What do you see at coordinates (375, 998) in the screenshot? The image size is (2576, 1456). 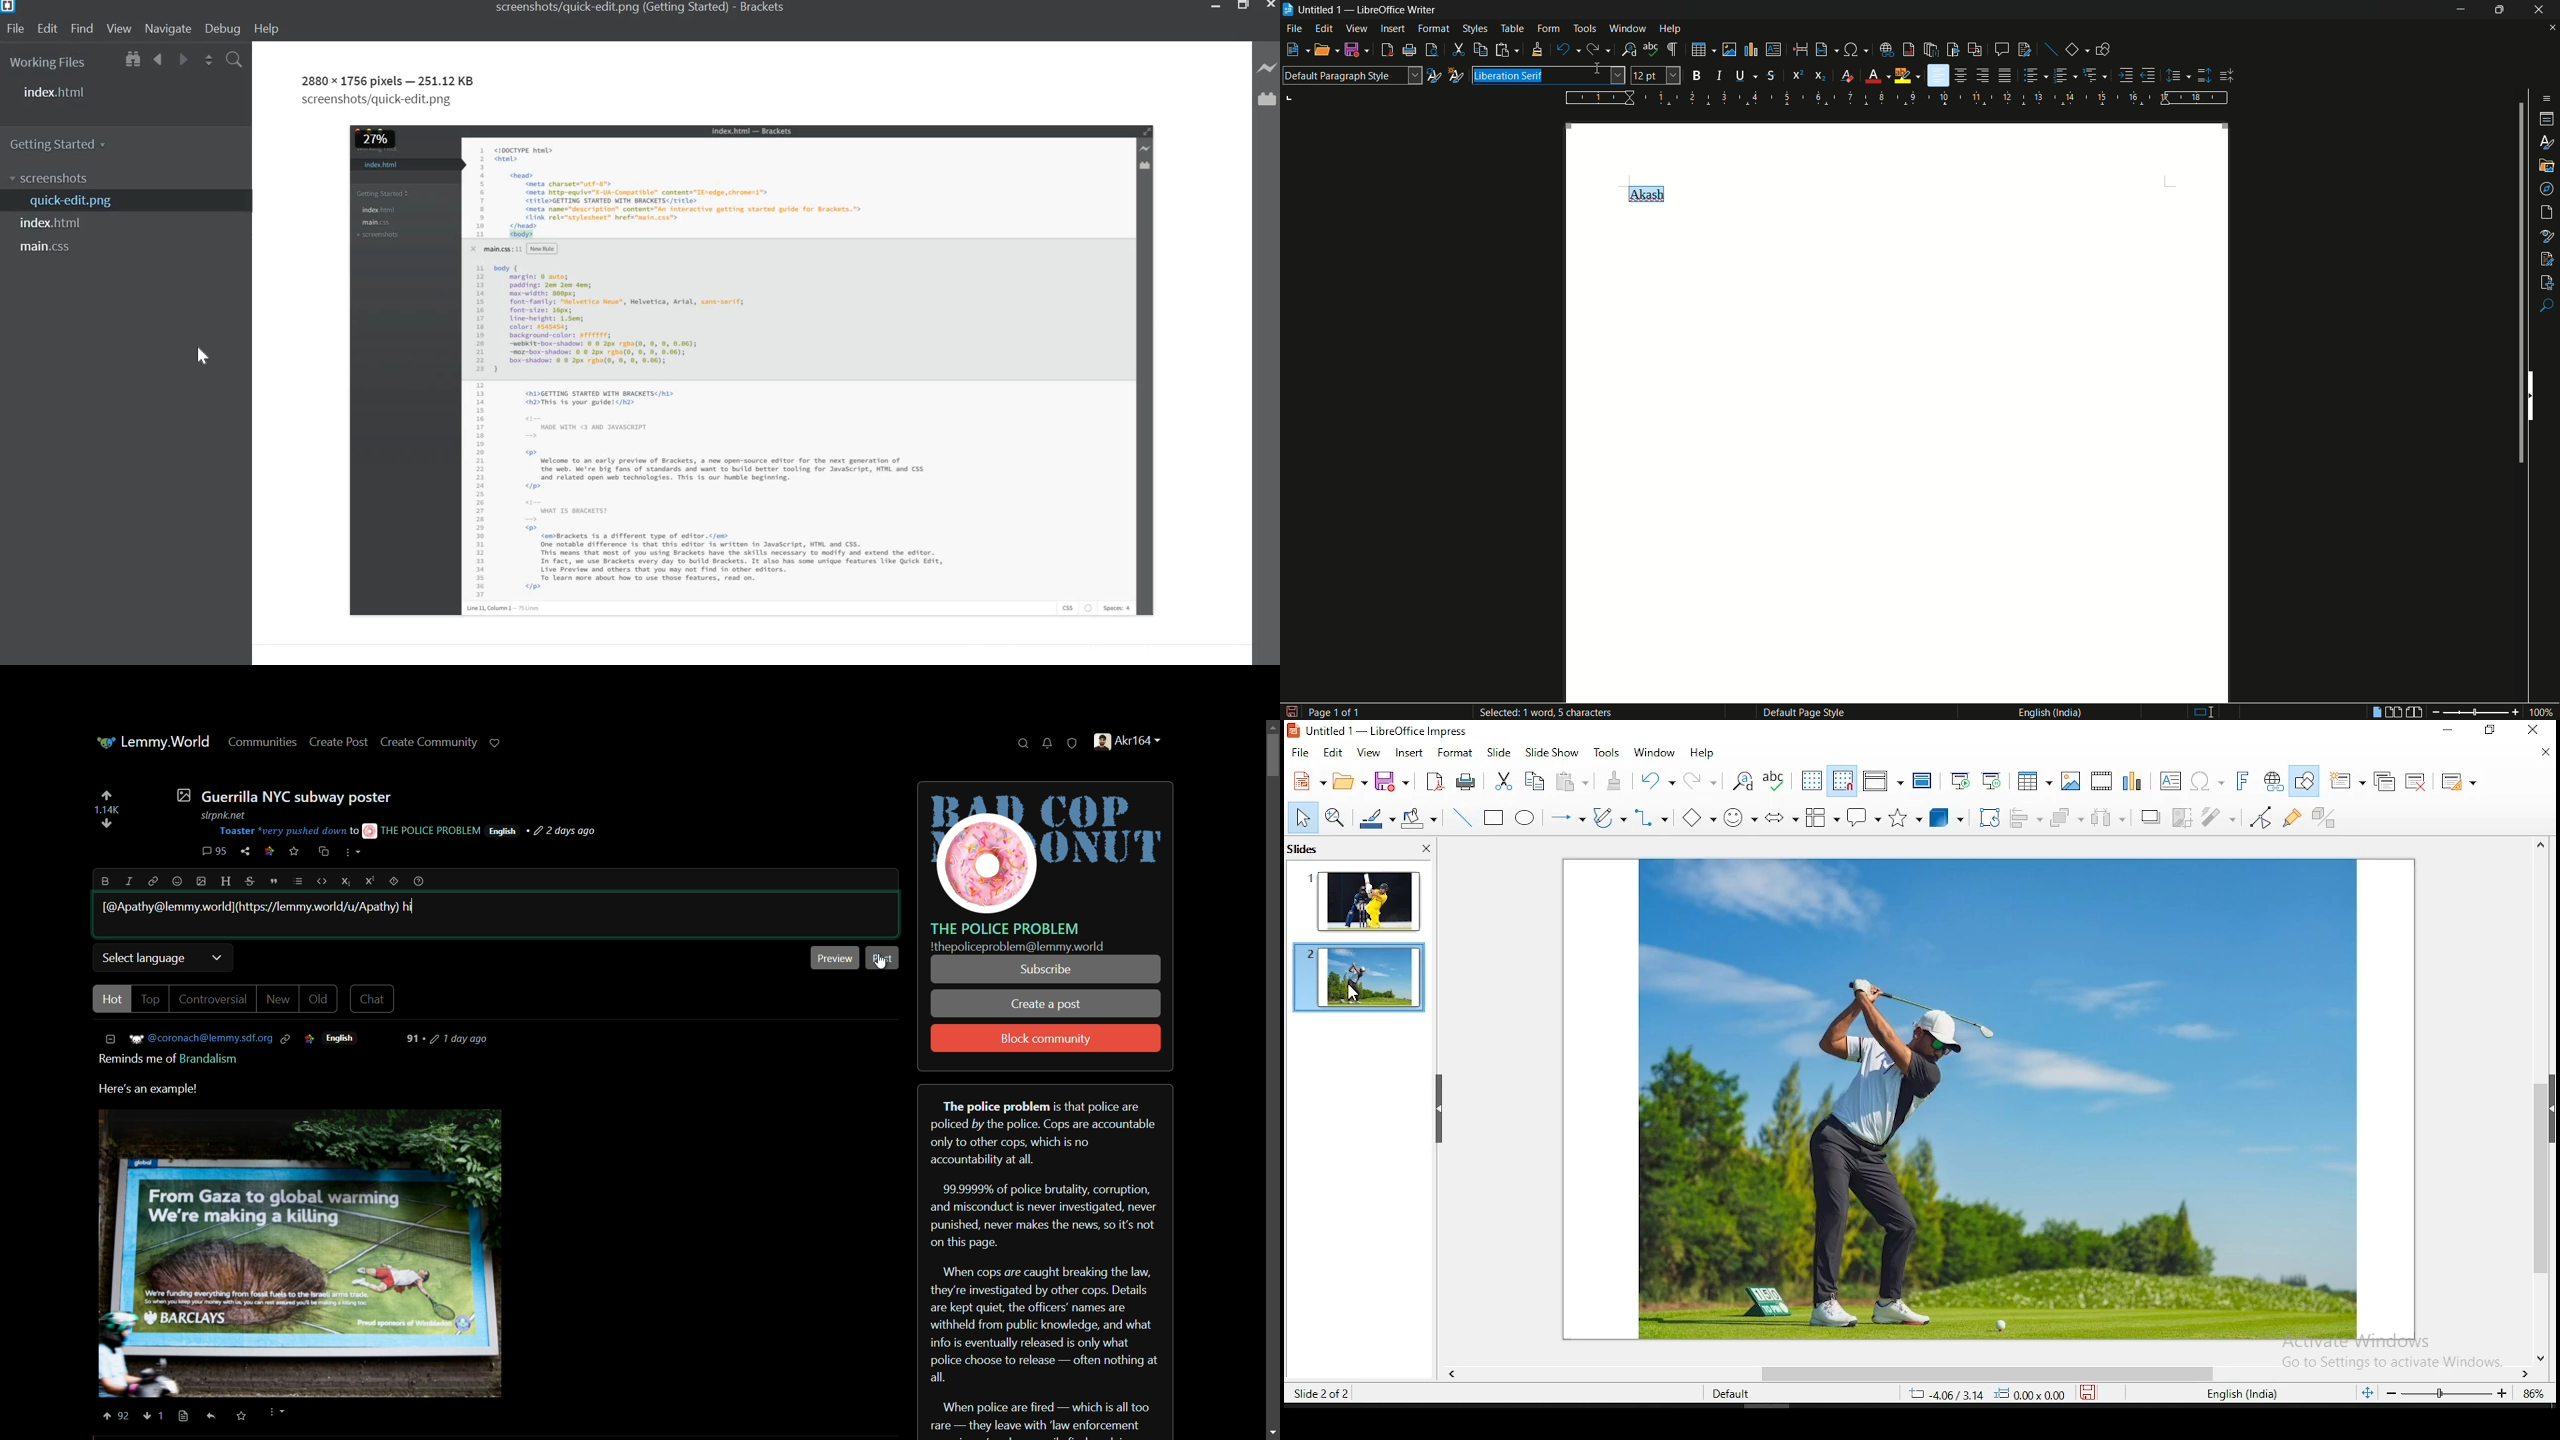 I see `chat` at bounding box center [375, 998].